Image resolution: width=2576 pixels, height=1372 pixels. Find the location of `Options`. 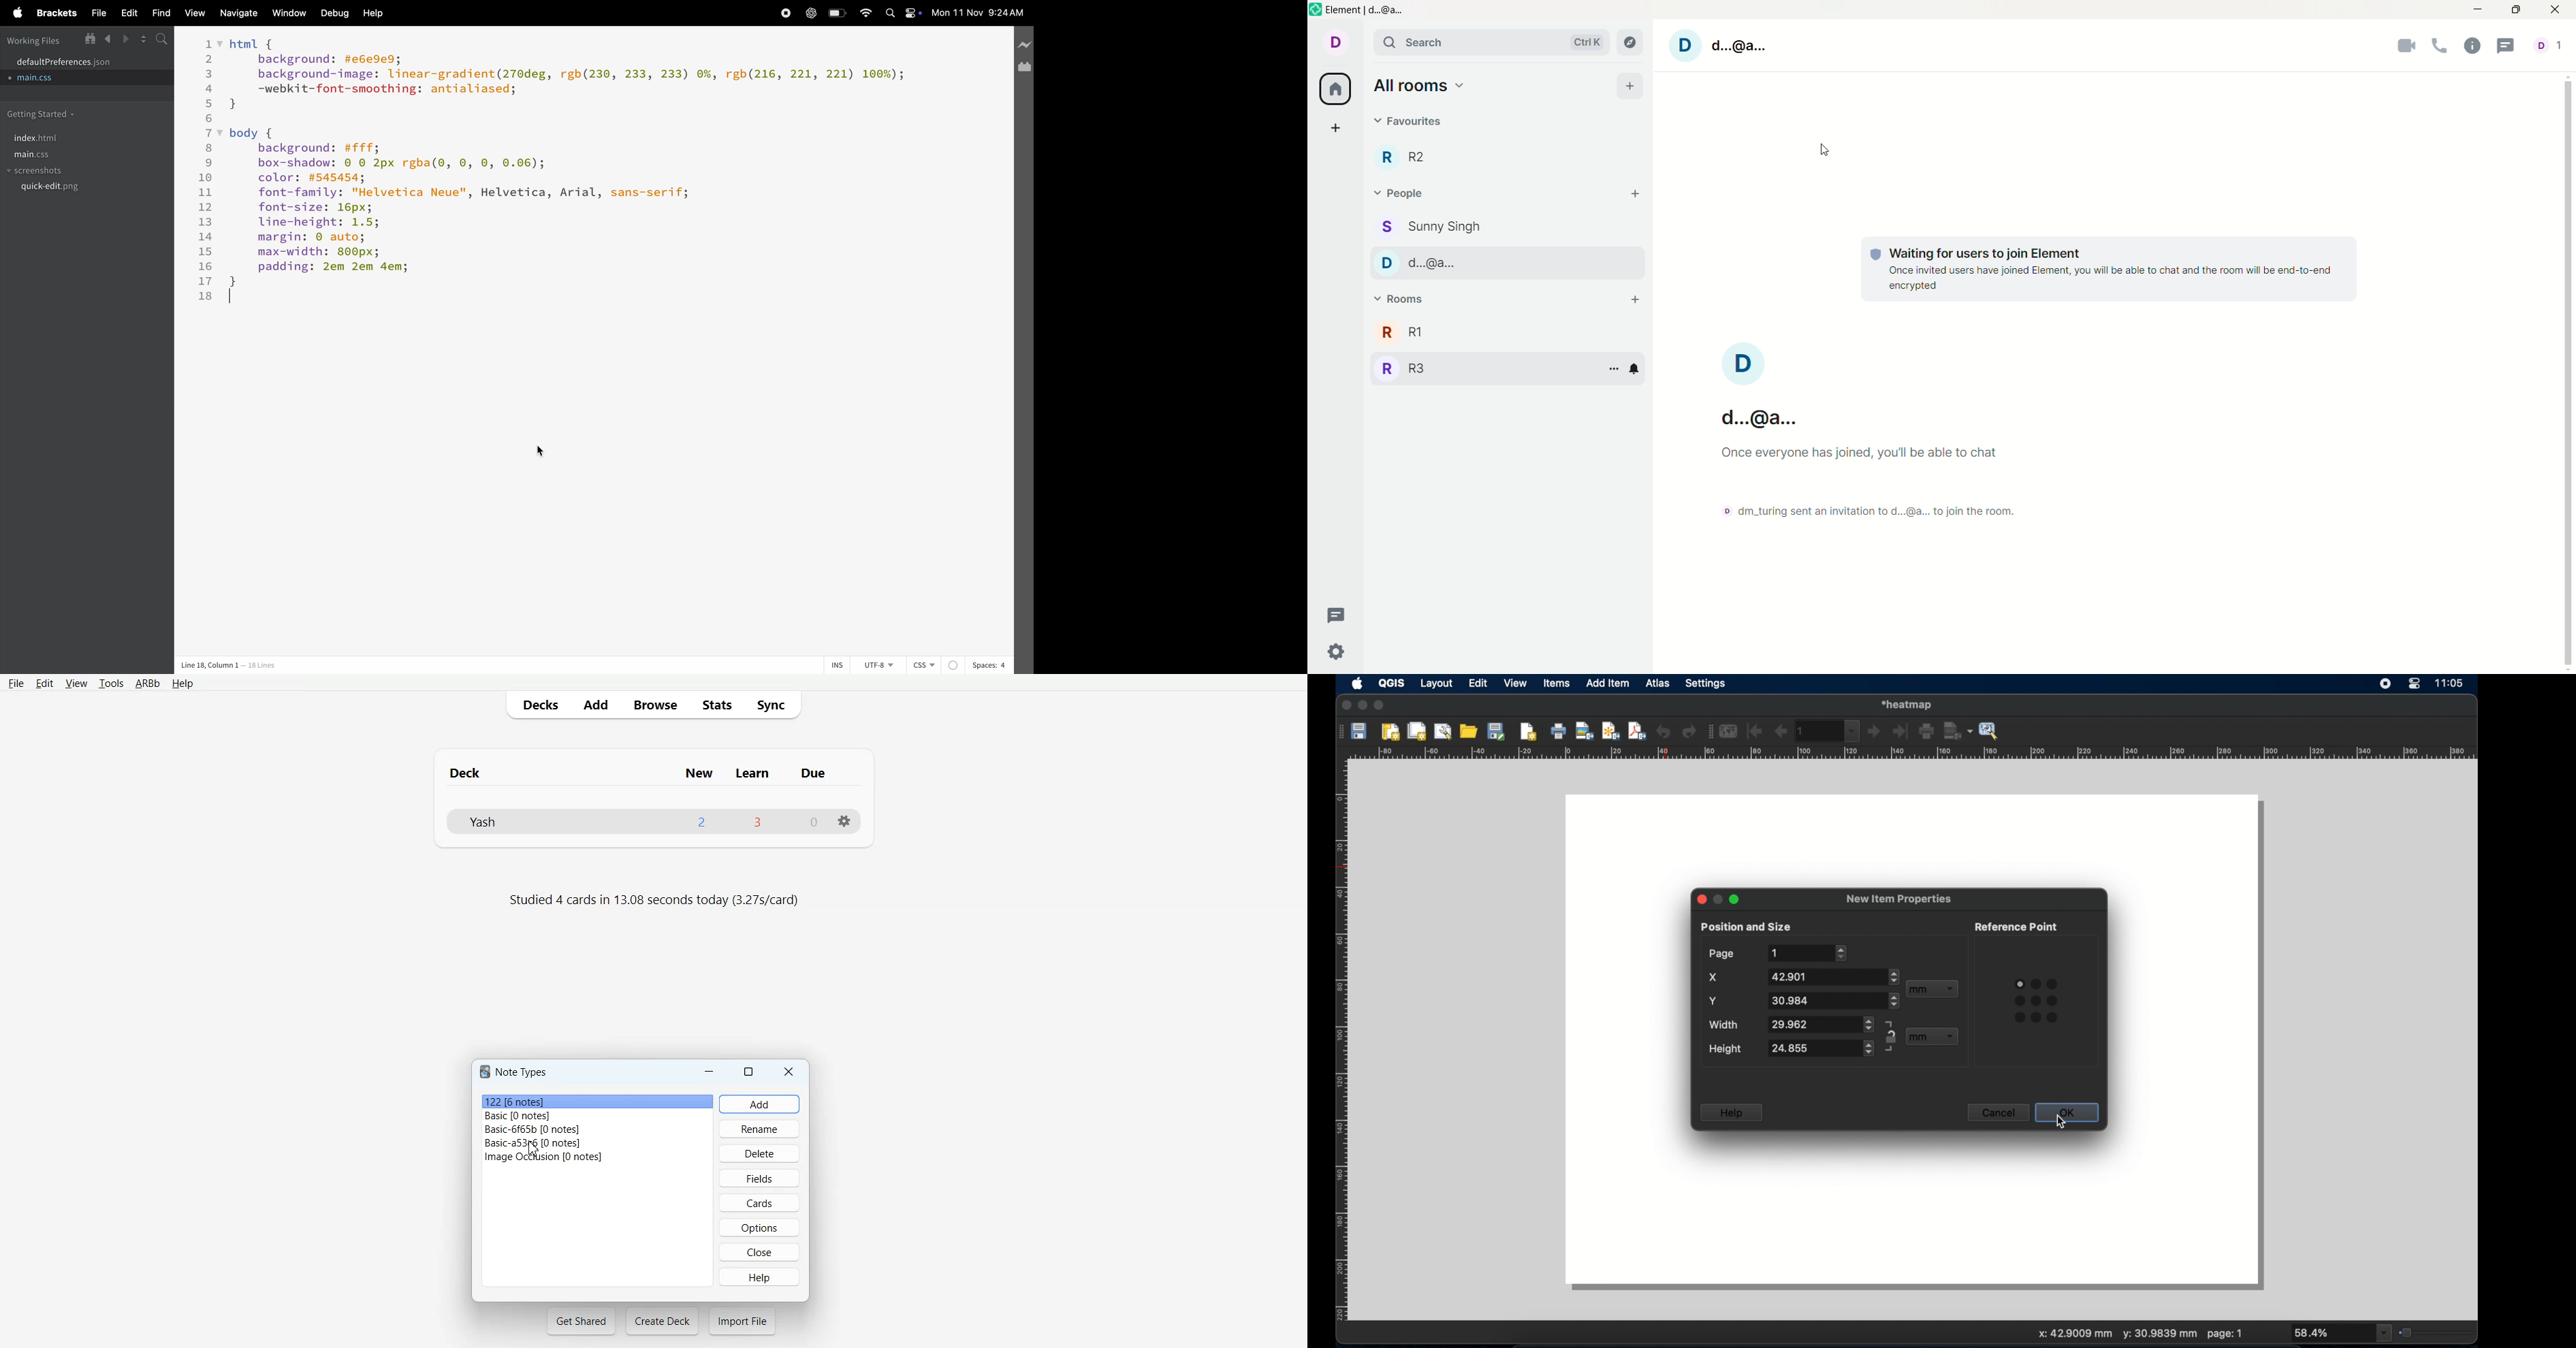

Options is located at coordinates (759, 1227).